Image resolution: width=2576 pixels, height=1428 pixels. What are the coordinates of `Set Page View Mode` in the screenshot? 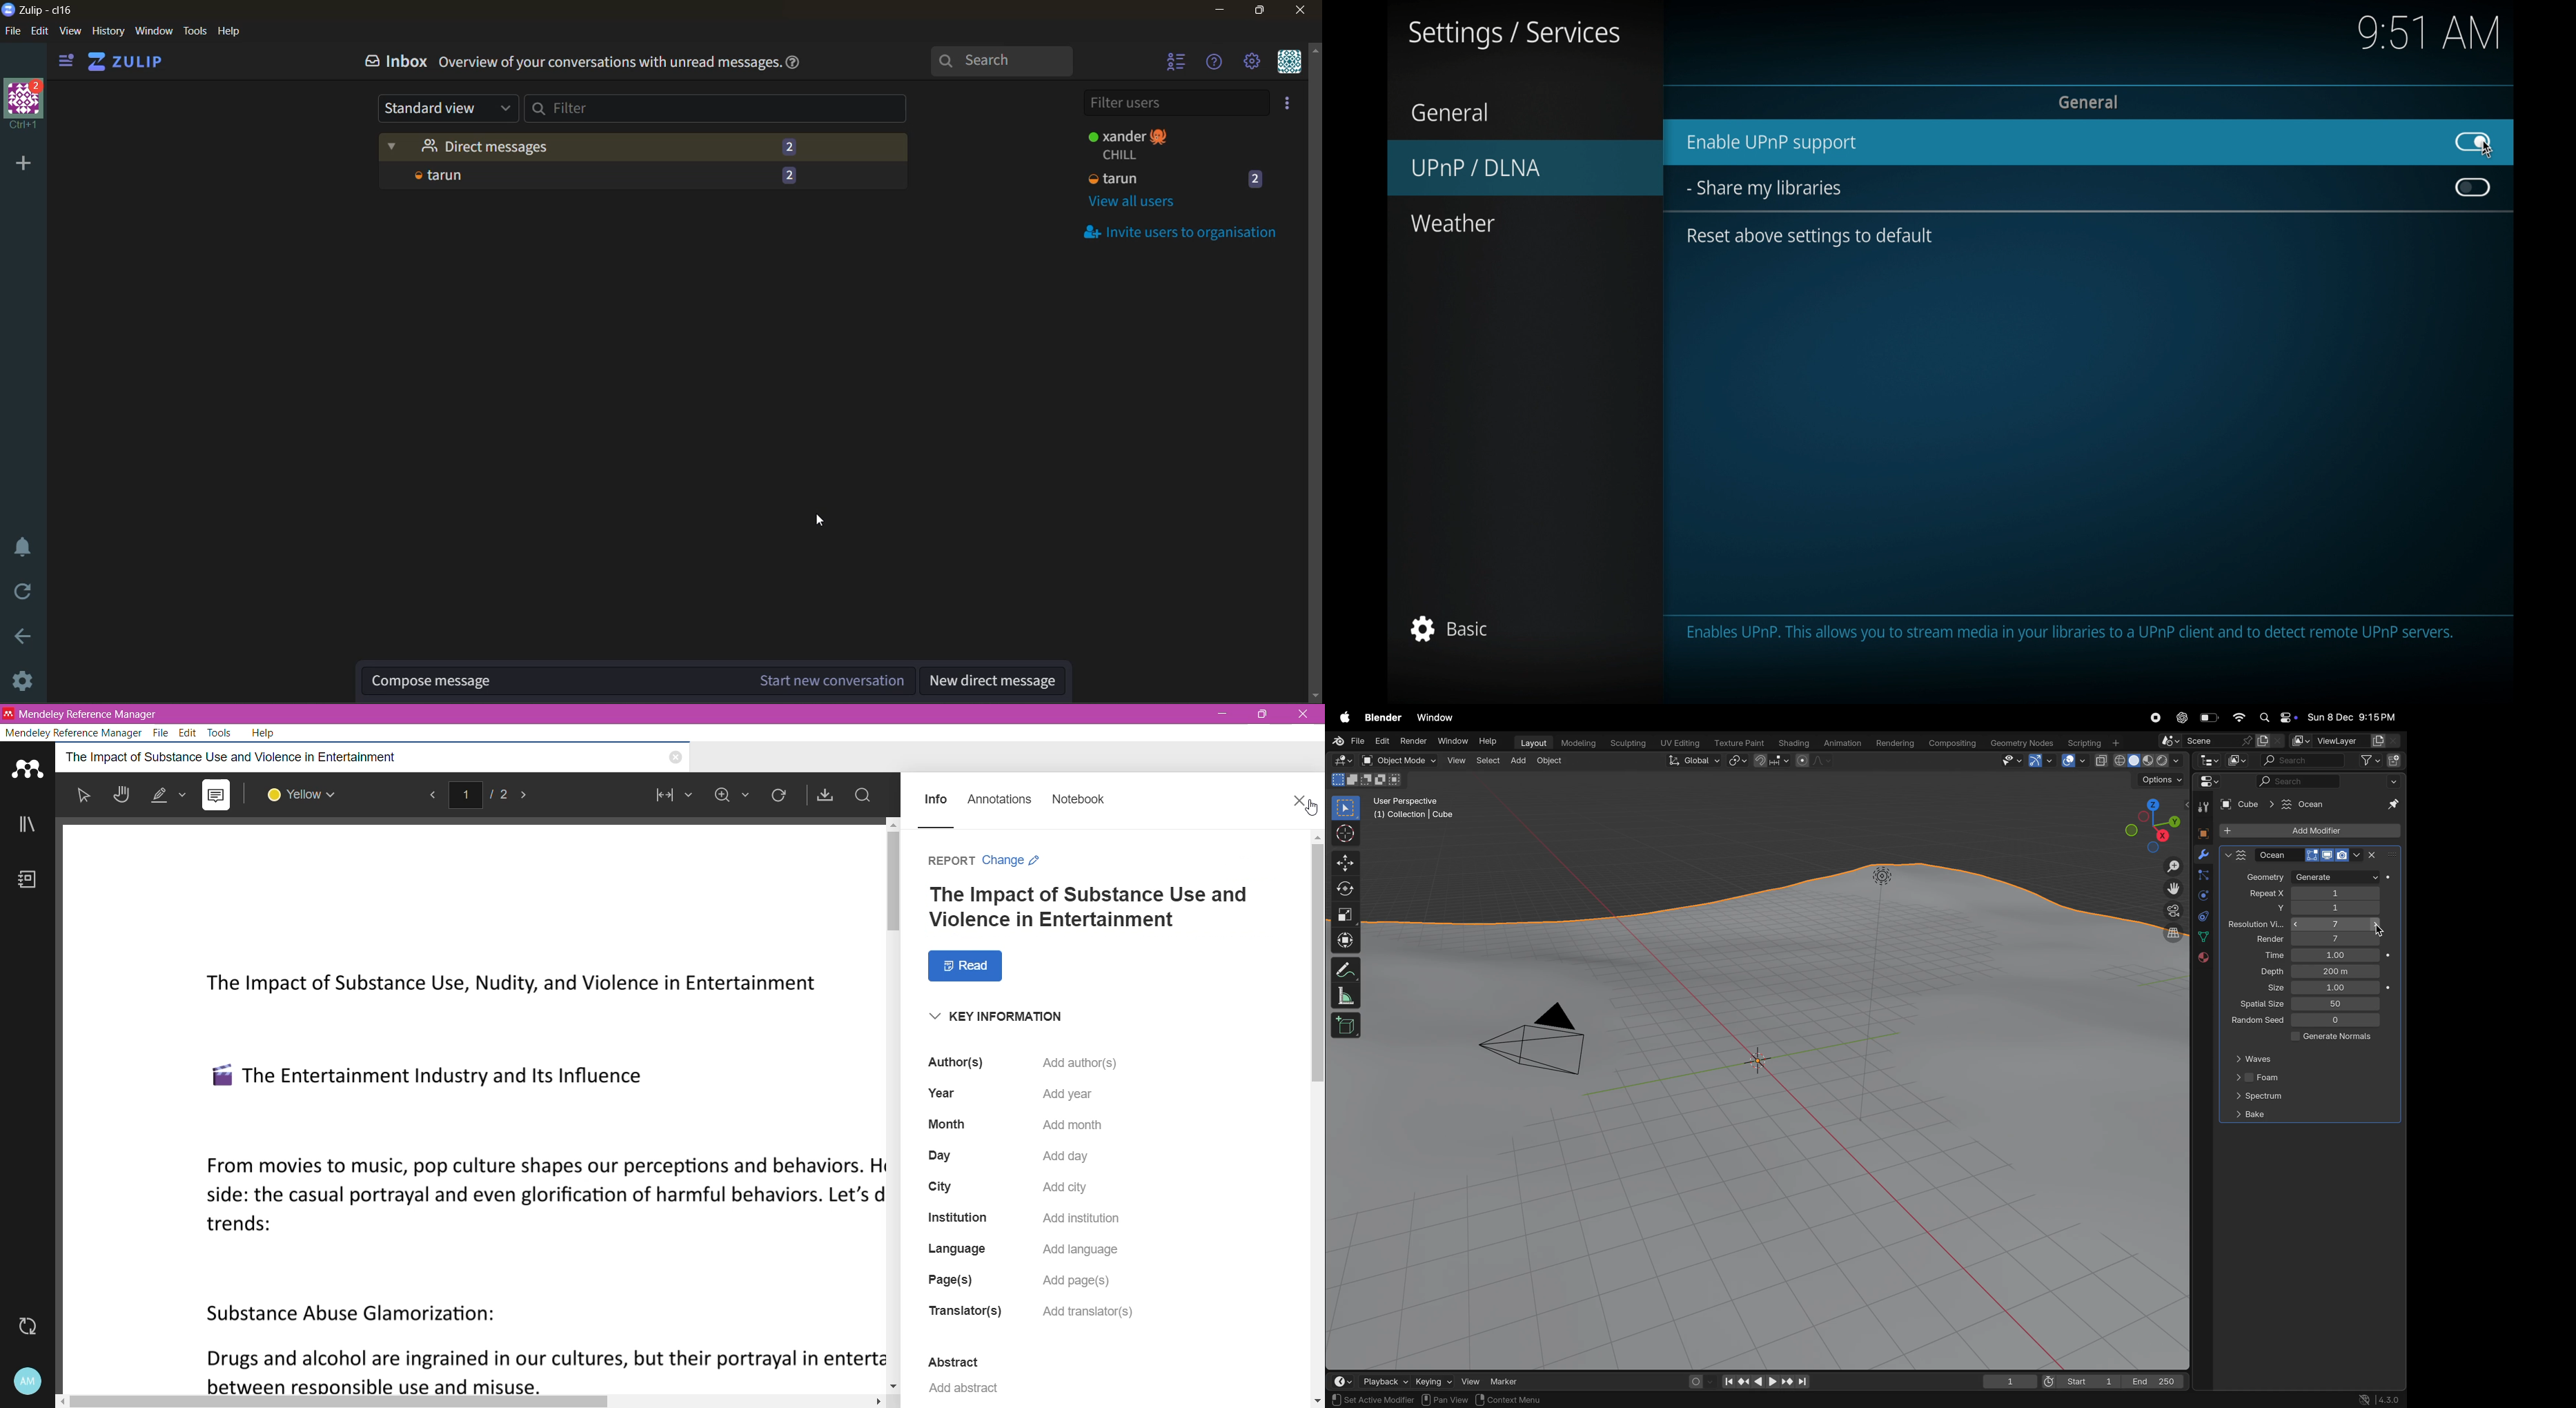 It's located at (671, 797).